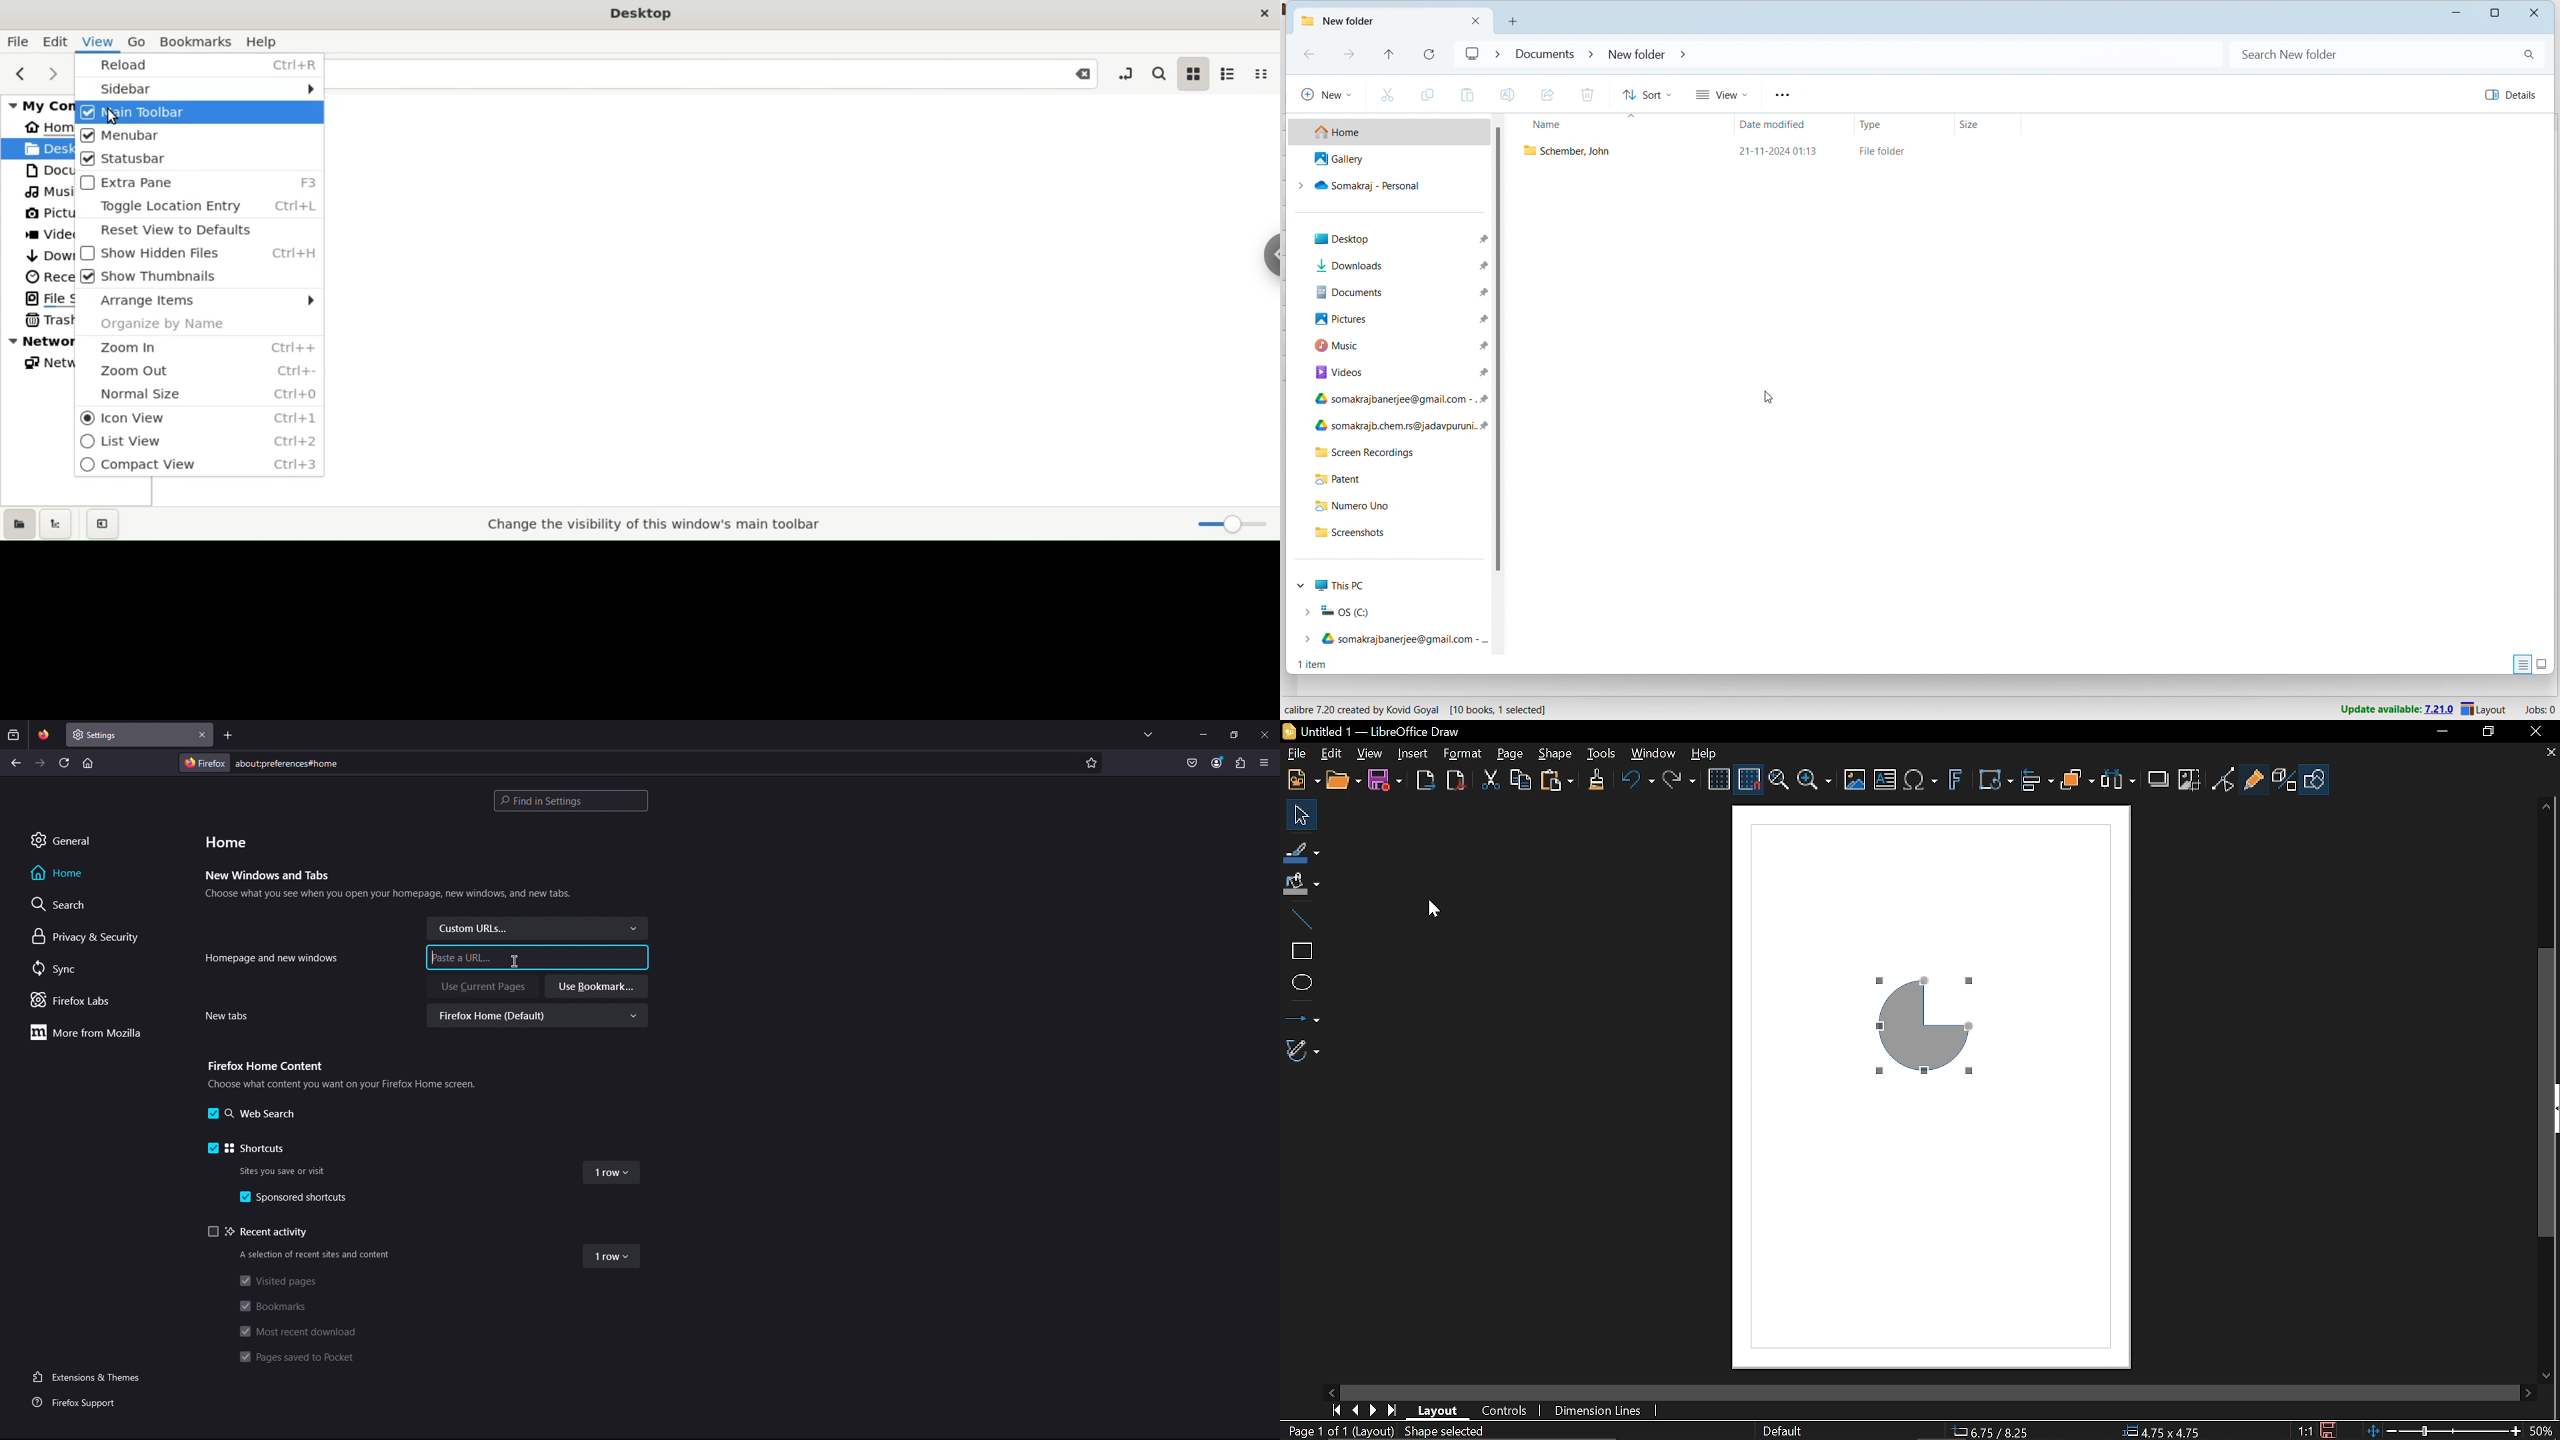  What do you see at coordinates (1294, 754) in the screenshot?
I see `File` at bounding box center [1294, 754].